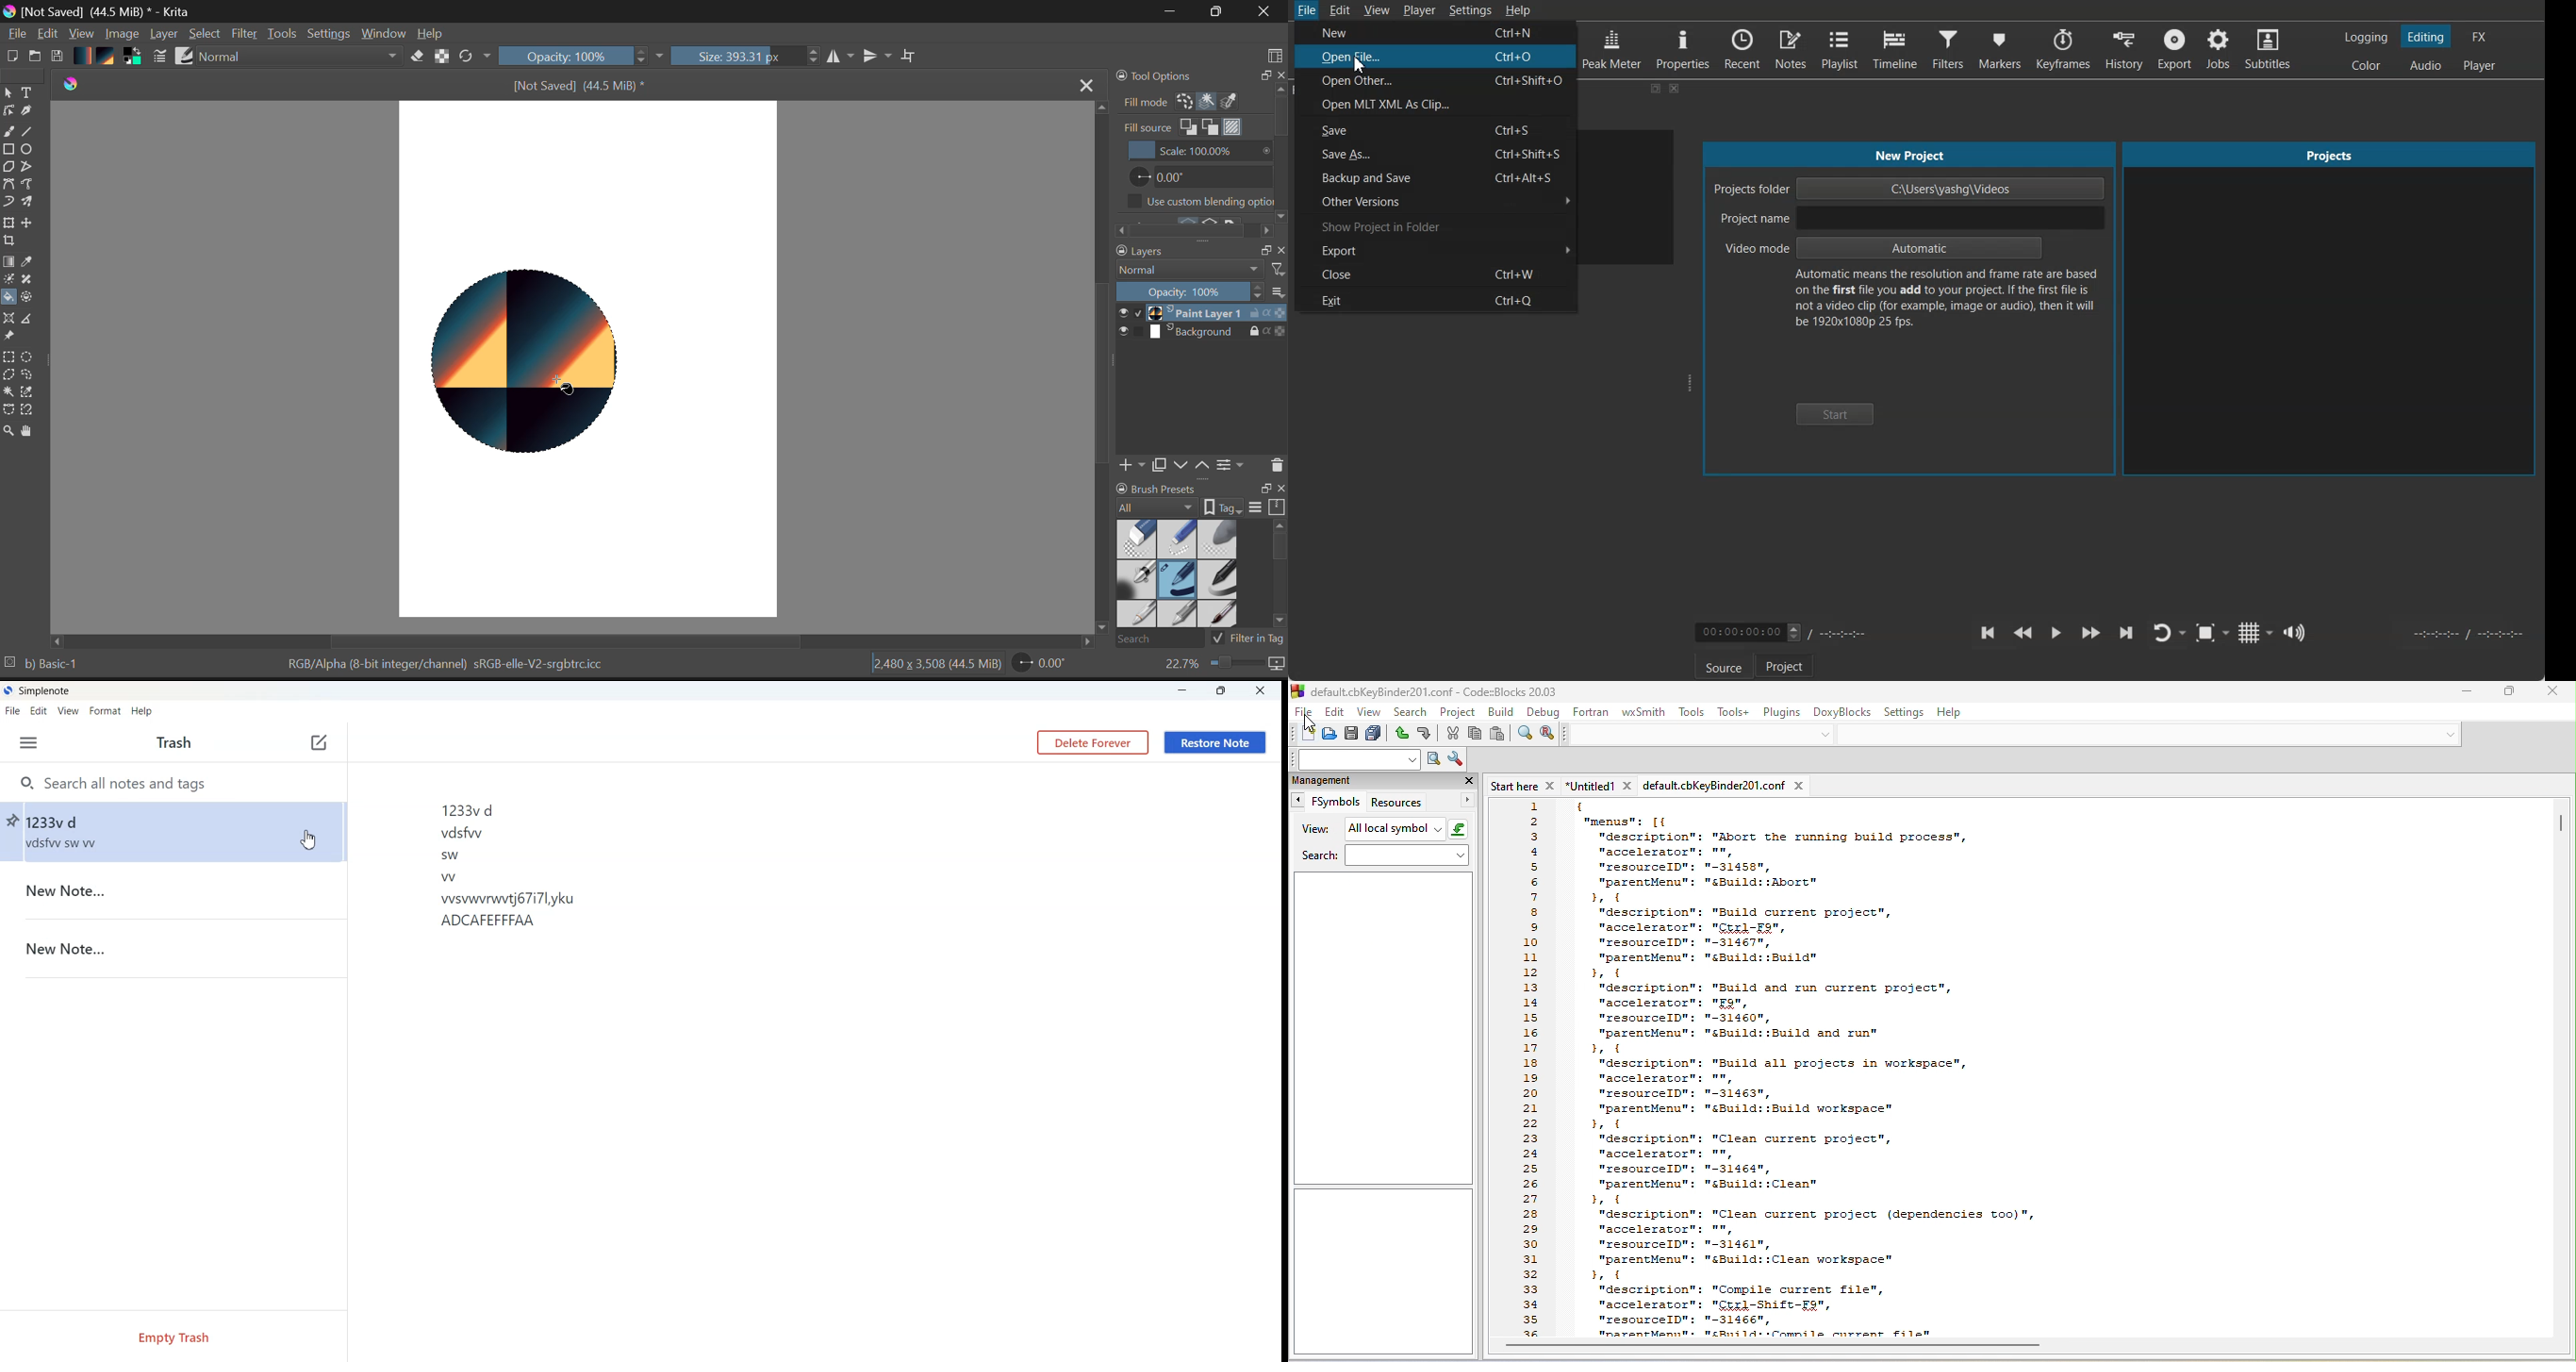 This screenshot has height=1372, width=2576. What do you see at coordinates (1412, 713) in the screenshot?
I see `search` at bounding box center [1412, 713].